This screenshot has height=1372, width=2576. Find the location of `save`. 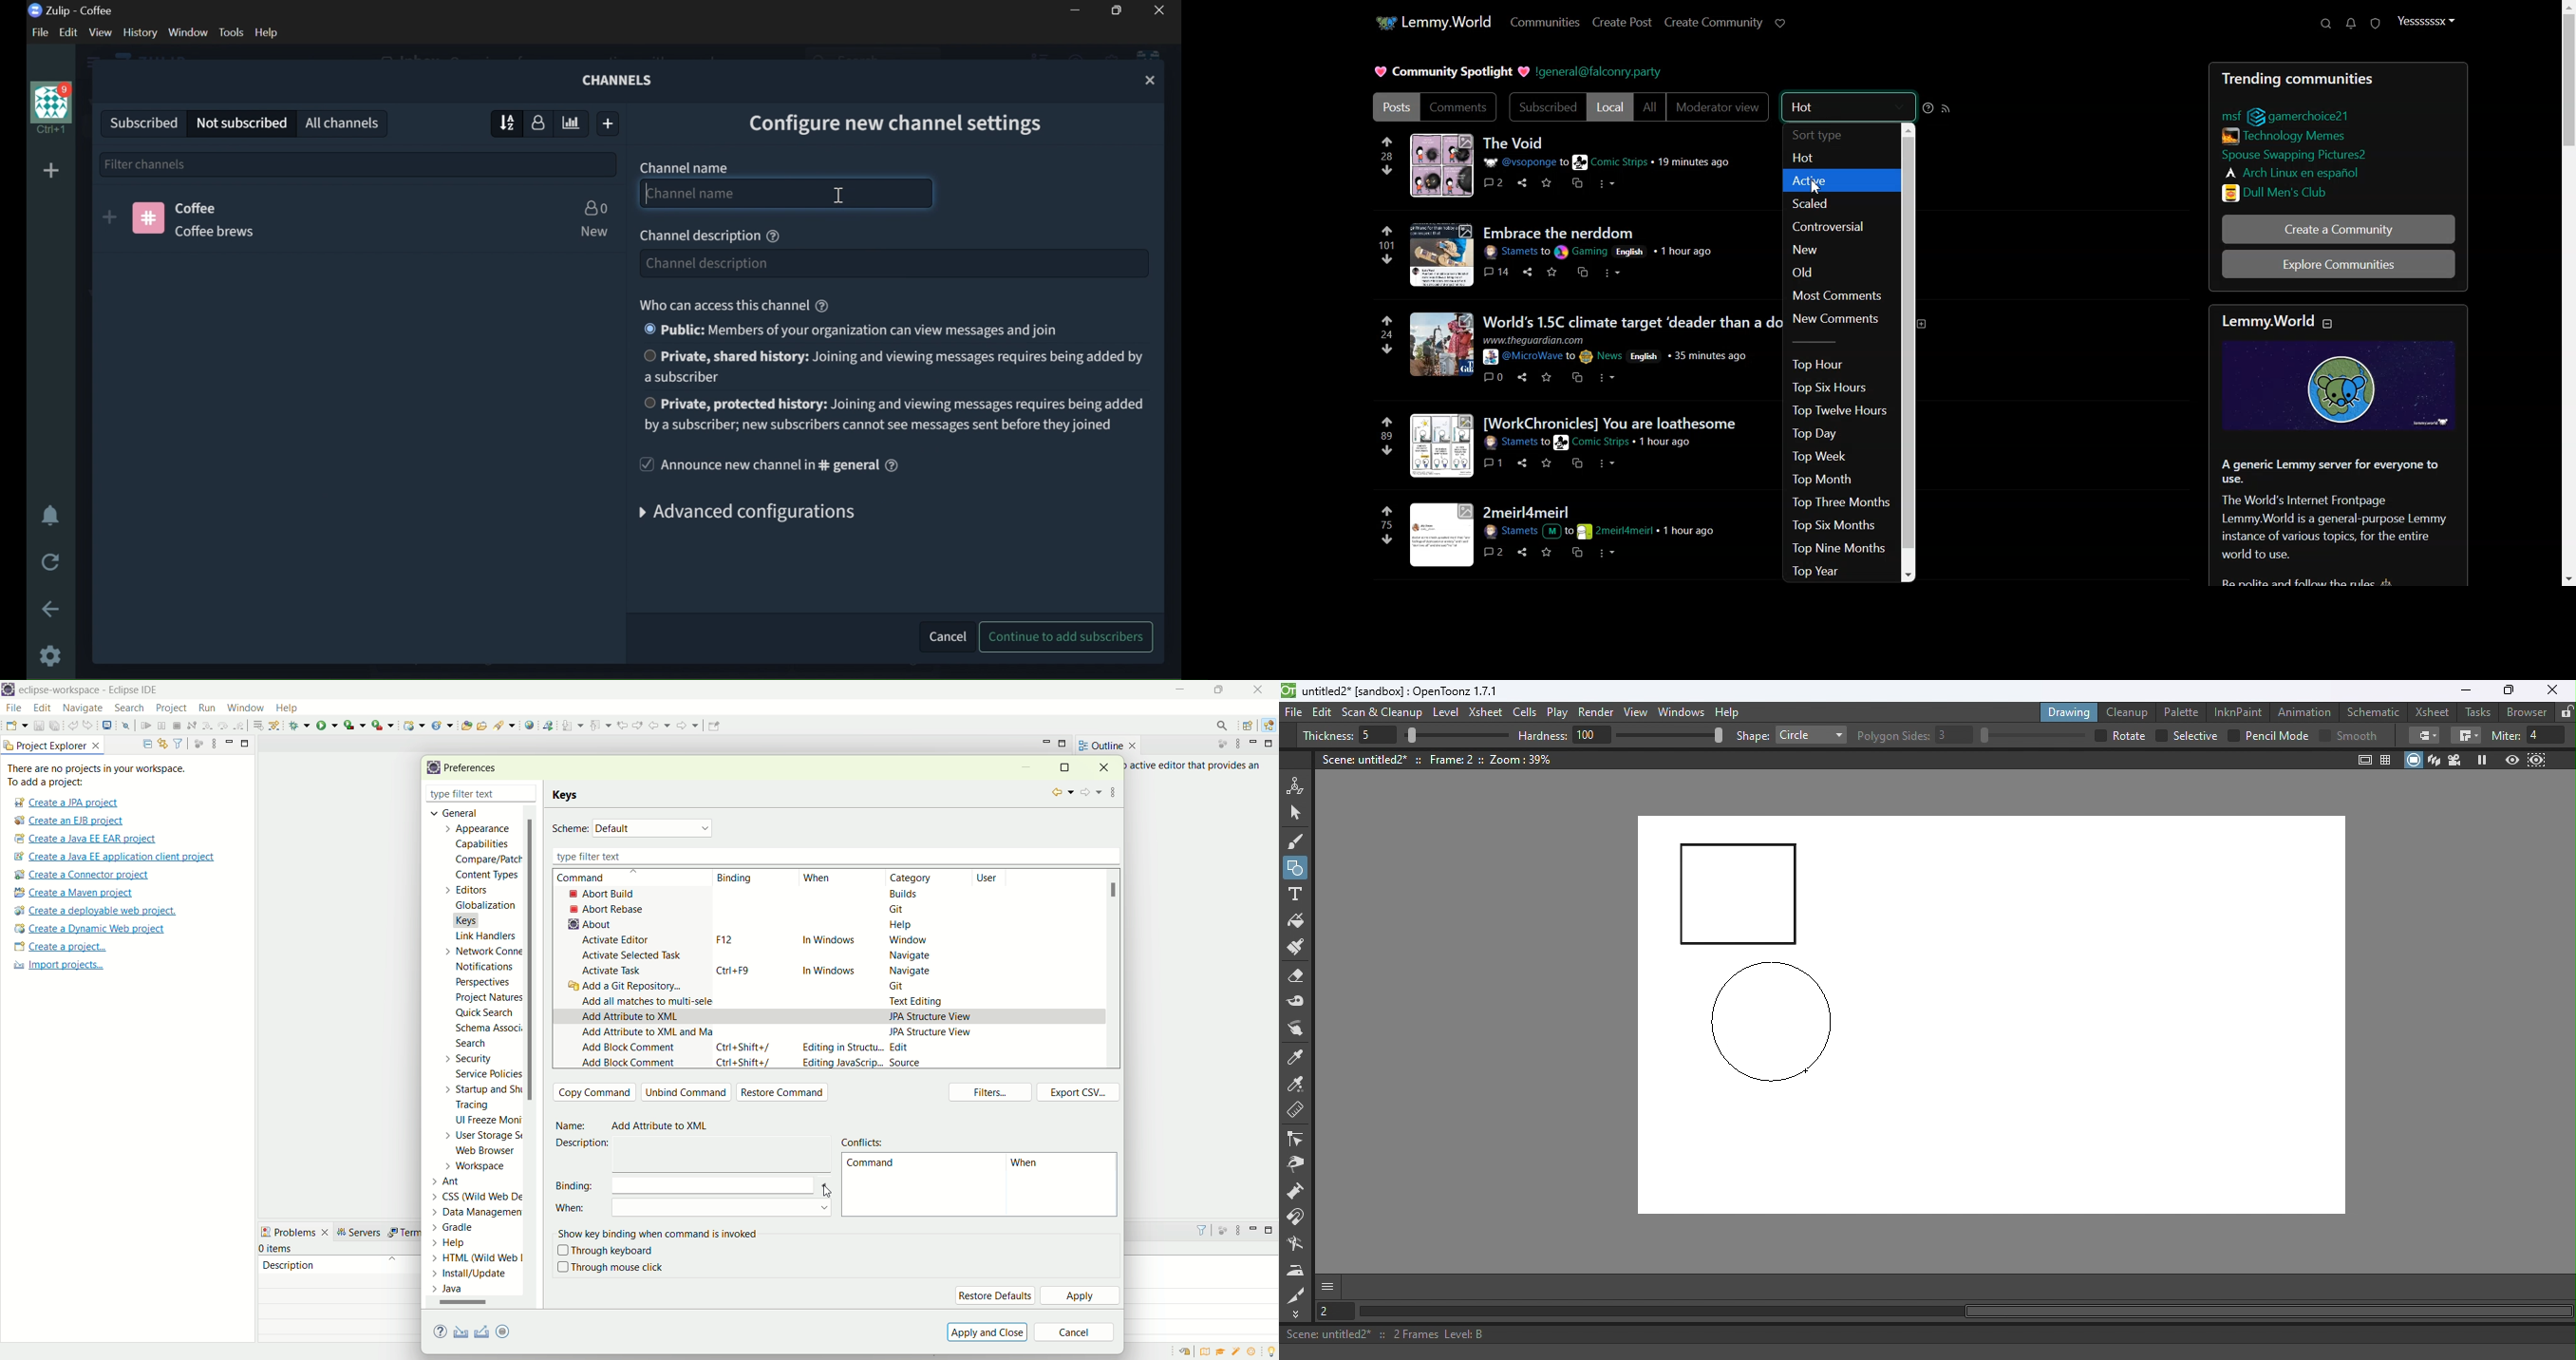

save is located at coordinates (1548, 376).